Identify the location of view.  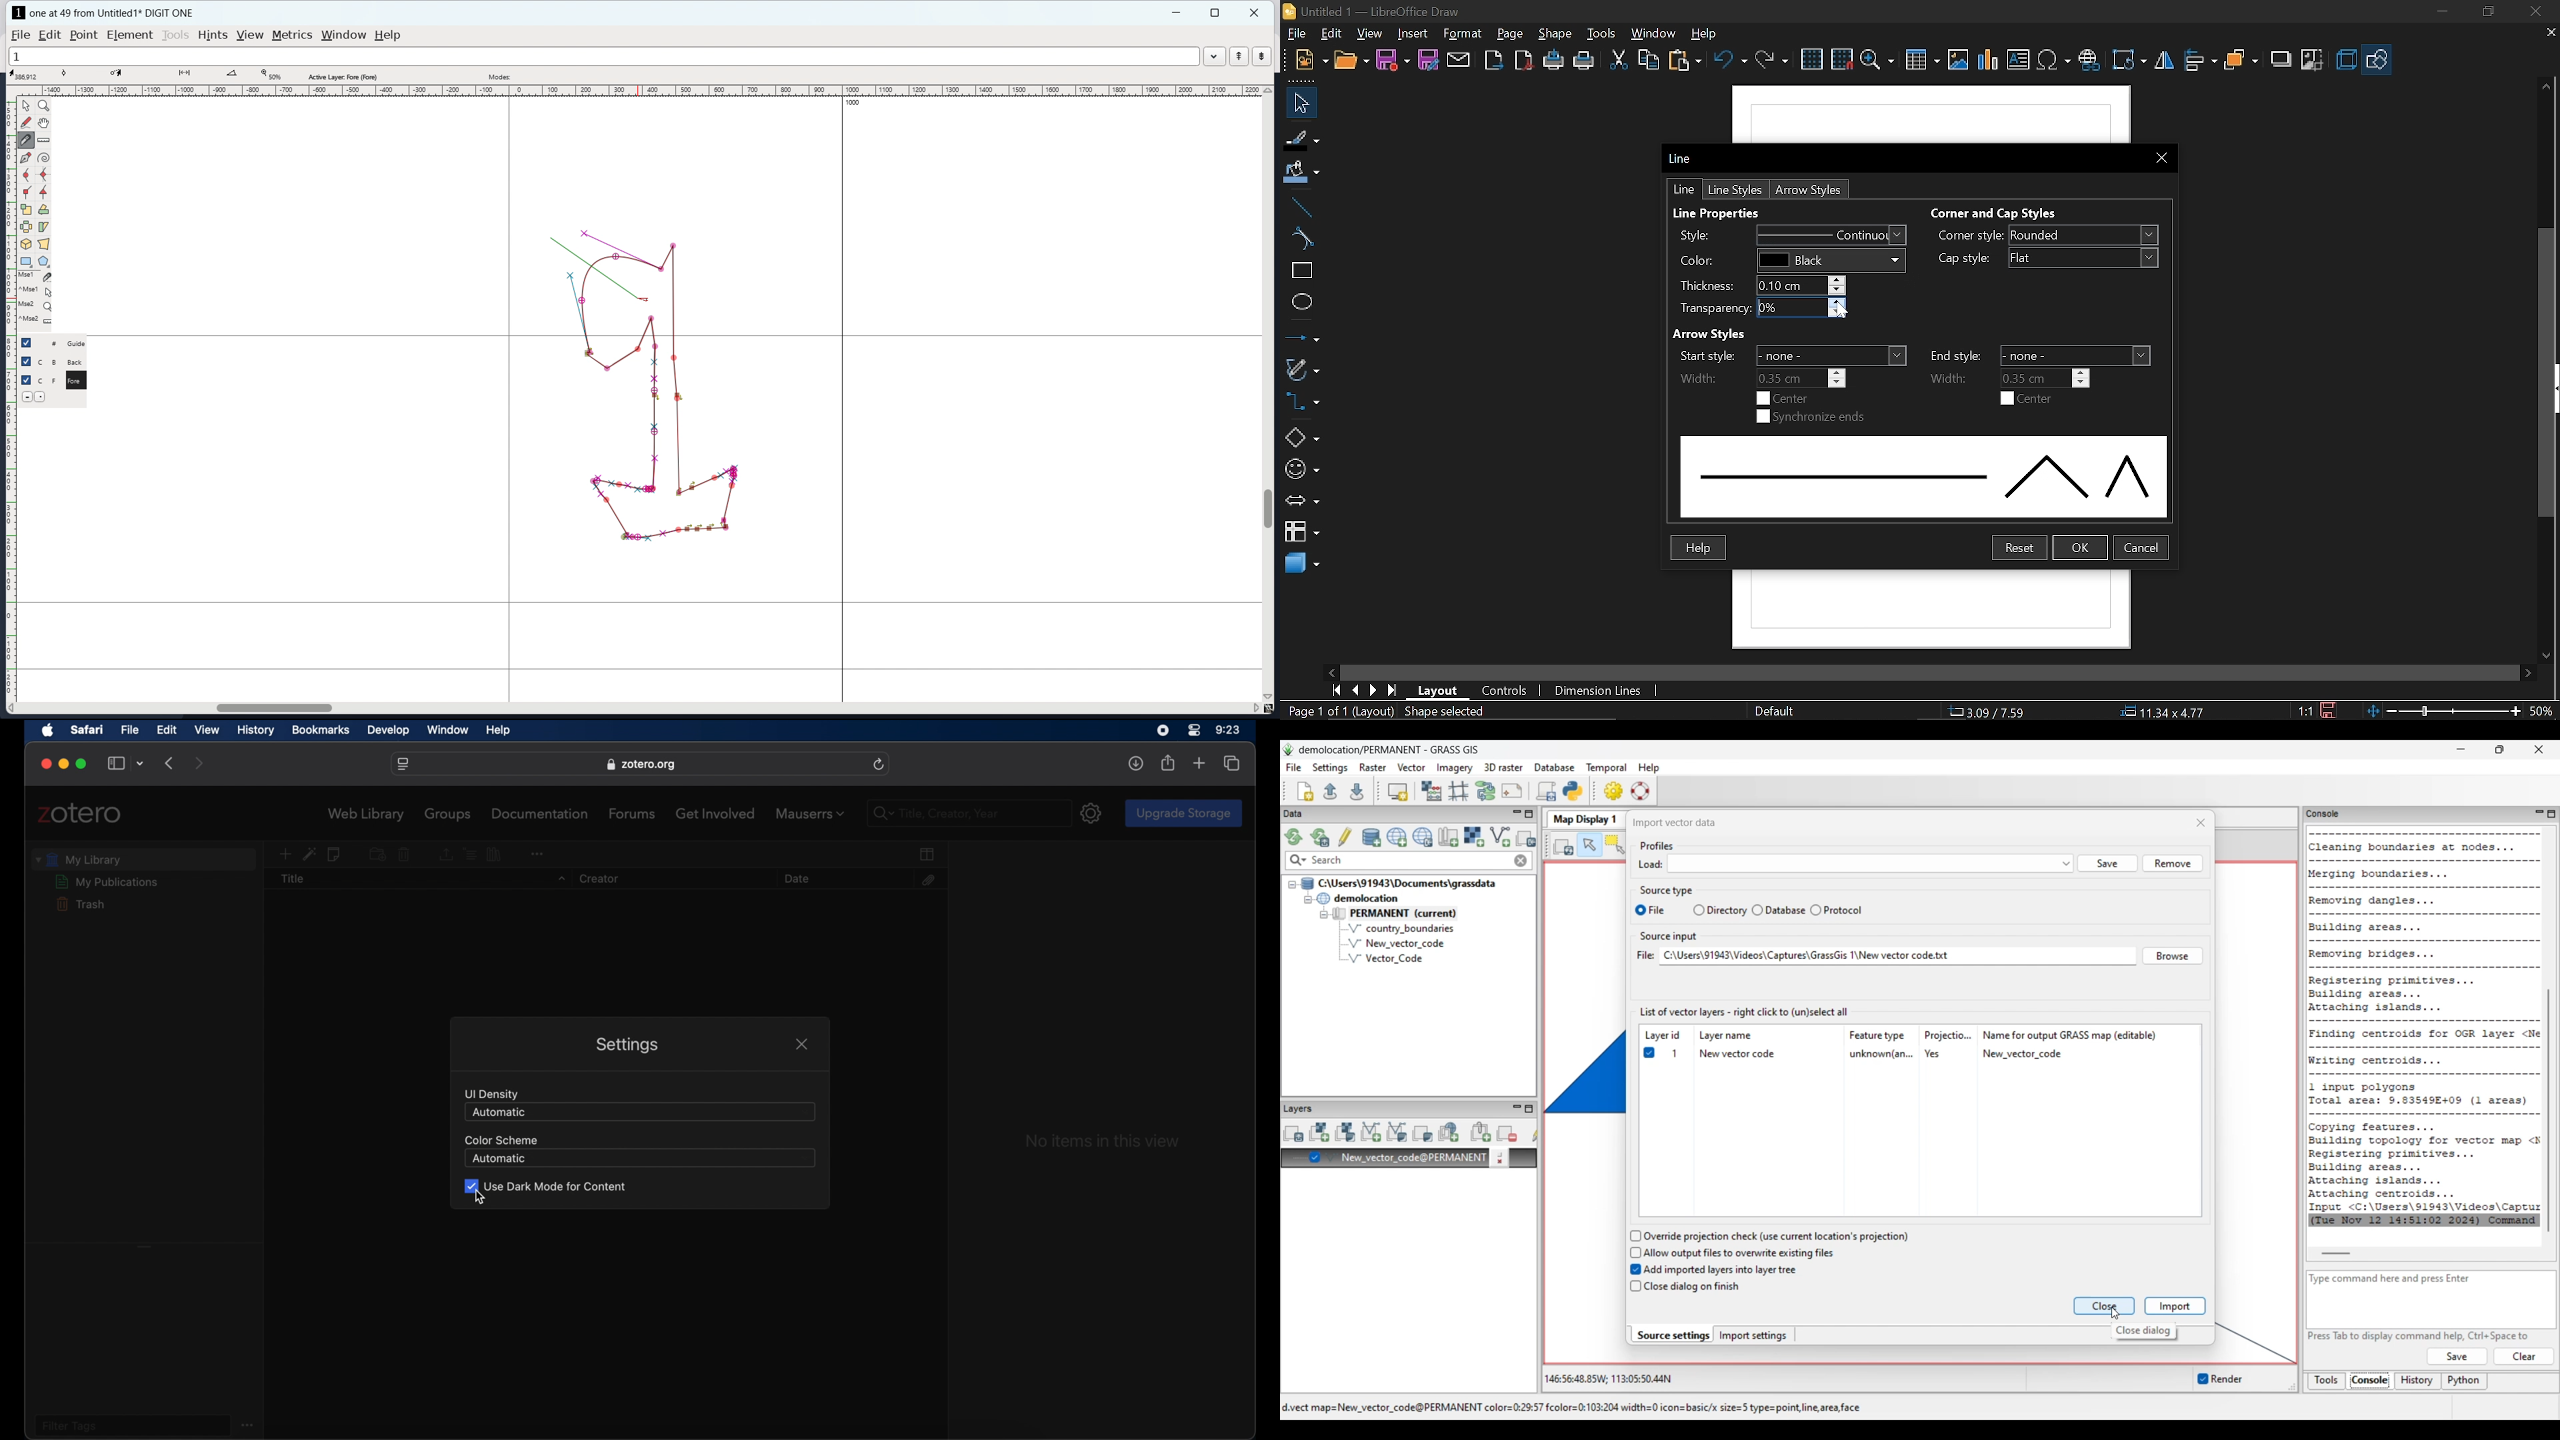
(207, 729).